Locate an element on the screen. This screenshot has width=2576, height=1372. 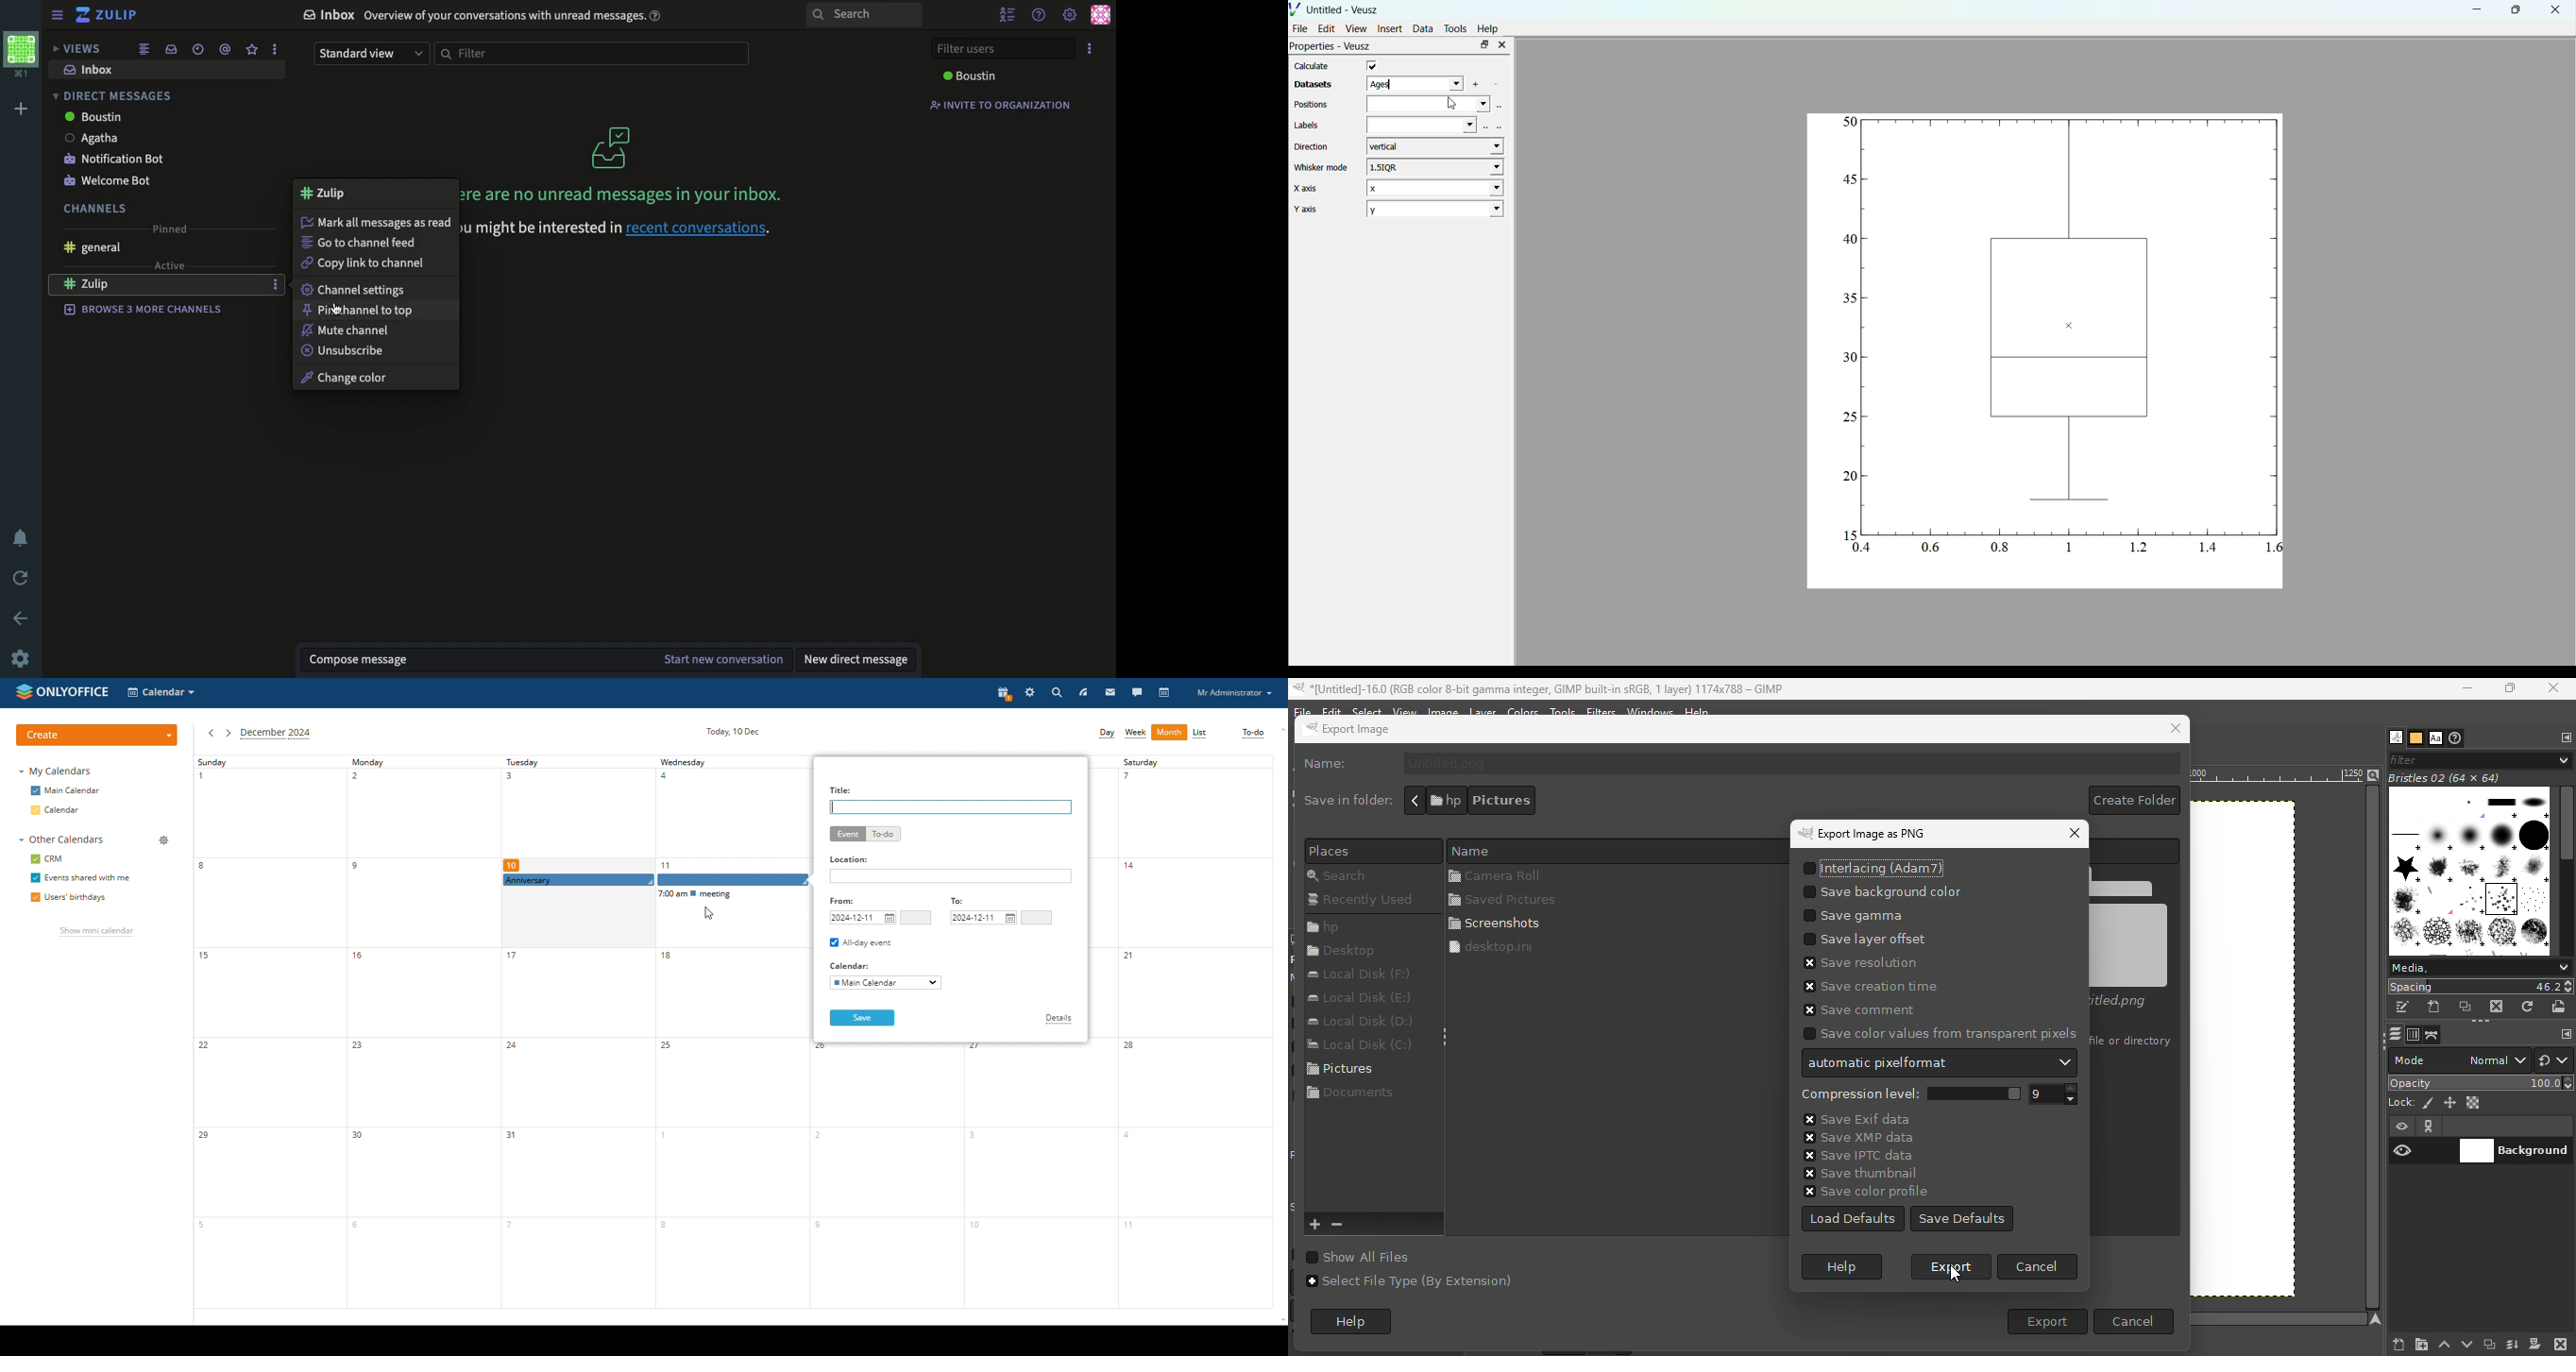
Zulip is located at coordinates (109, 16).